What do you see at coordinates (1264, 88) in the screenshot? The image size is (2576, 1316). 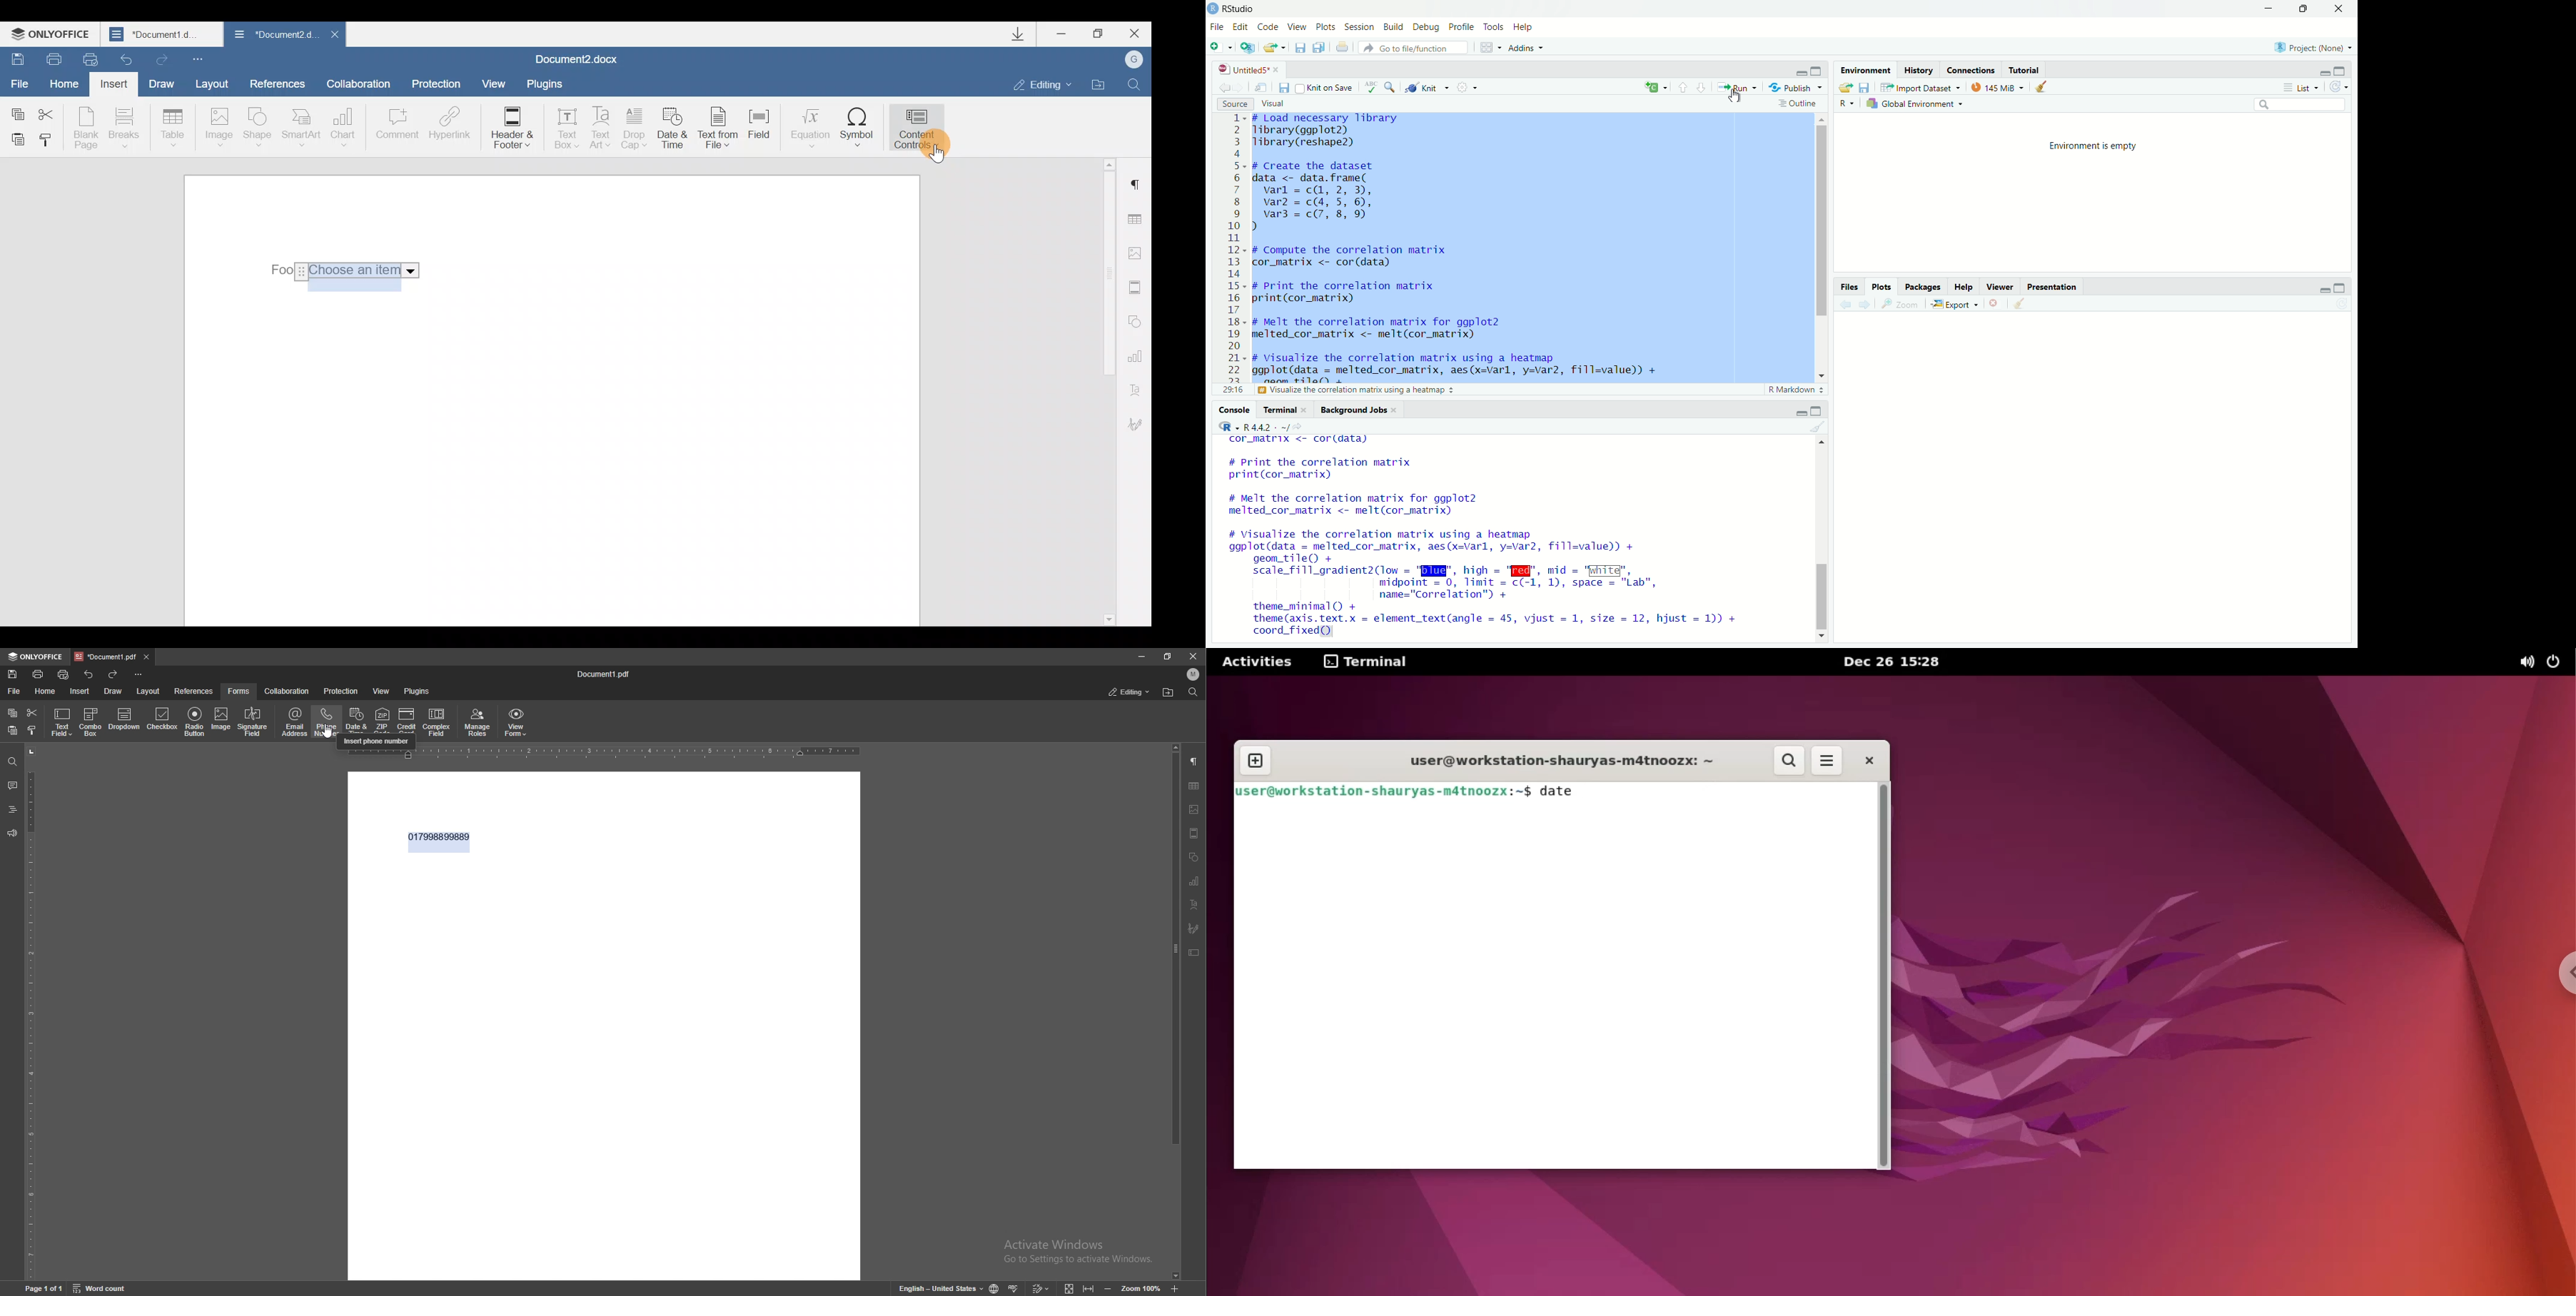 I see `open in new window` at bounding box center [1264, 88].